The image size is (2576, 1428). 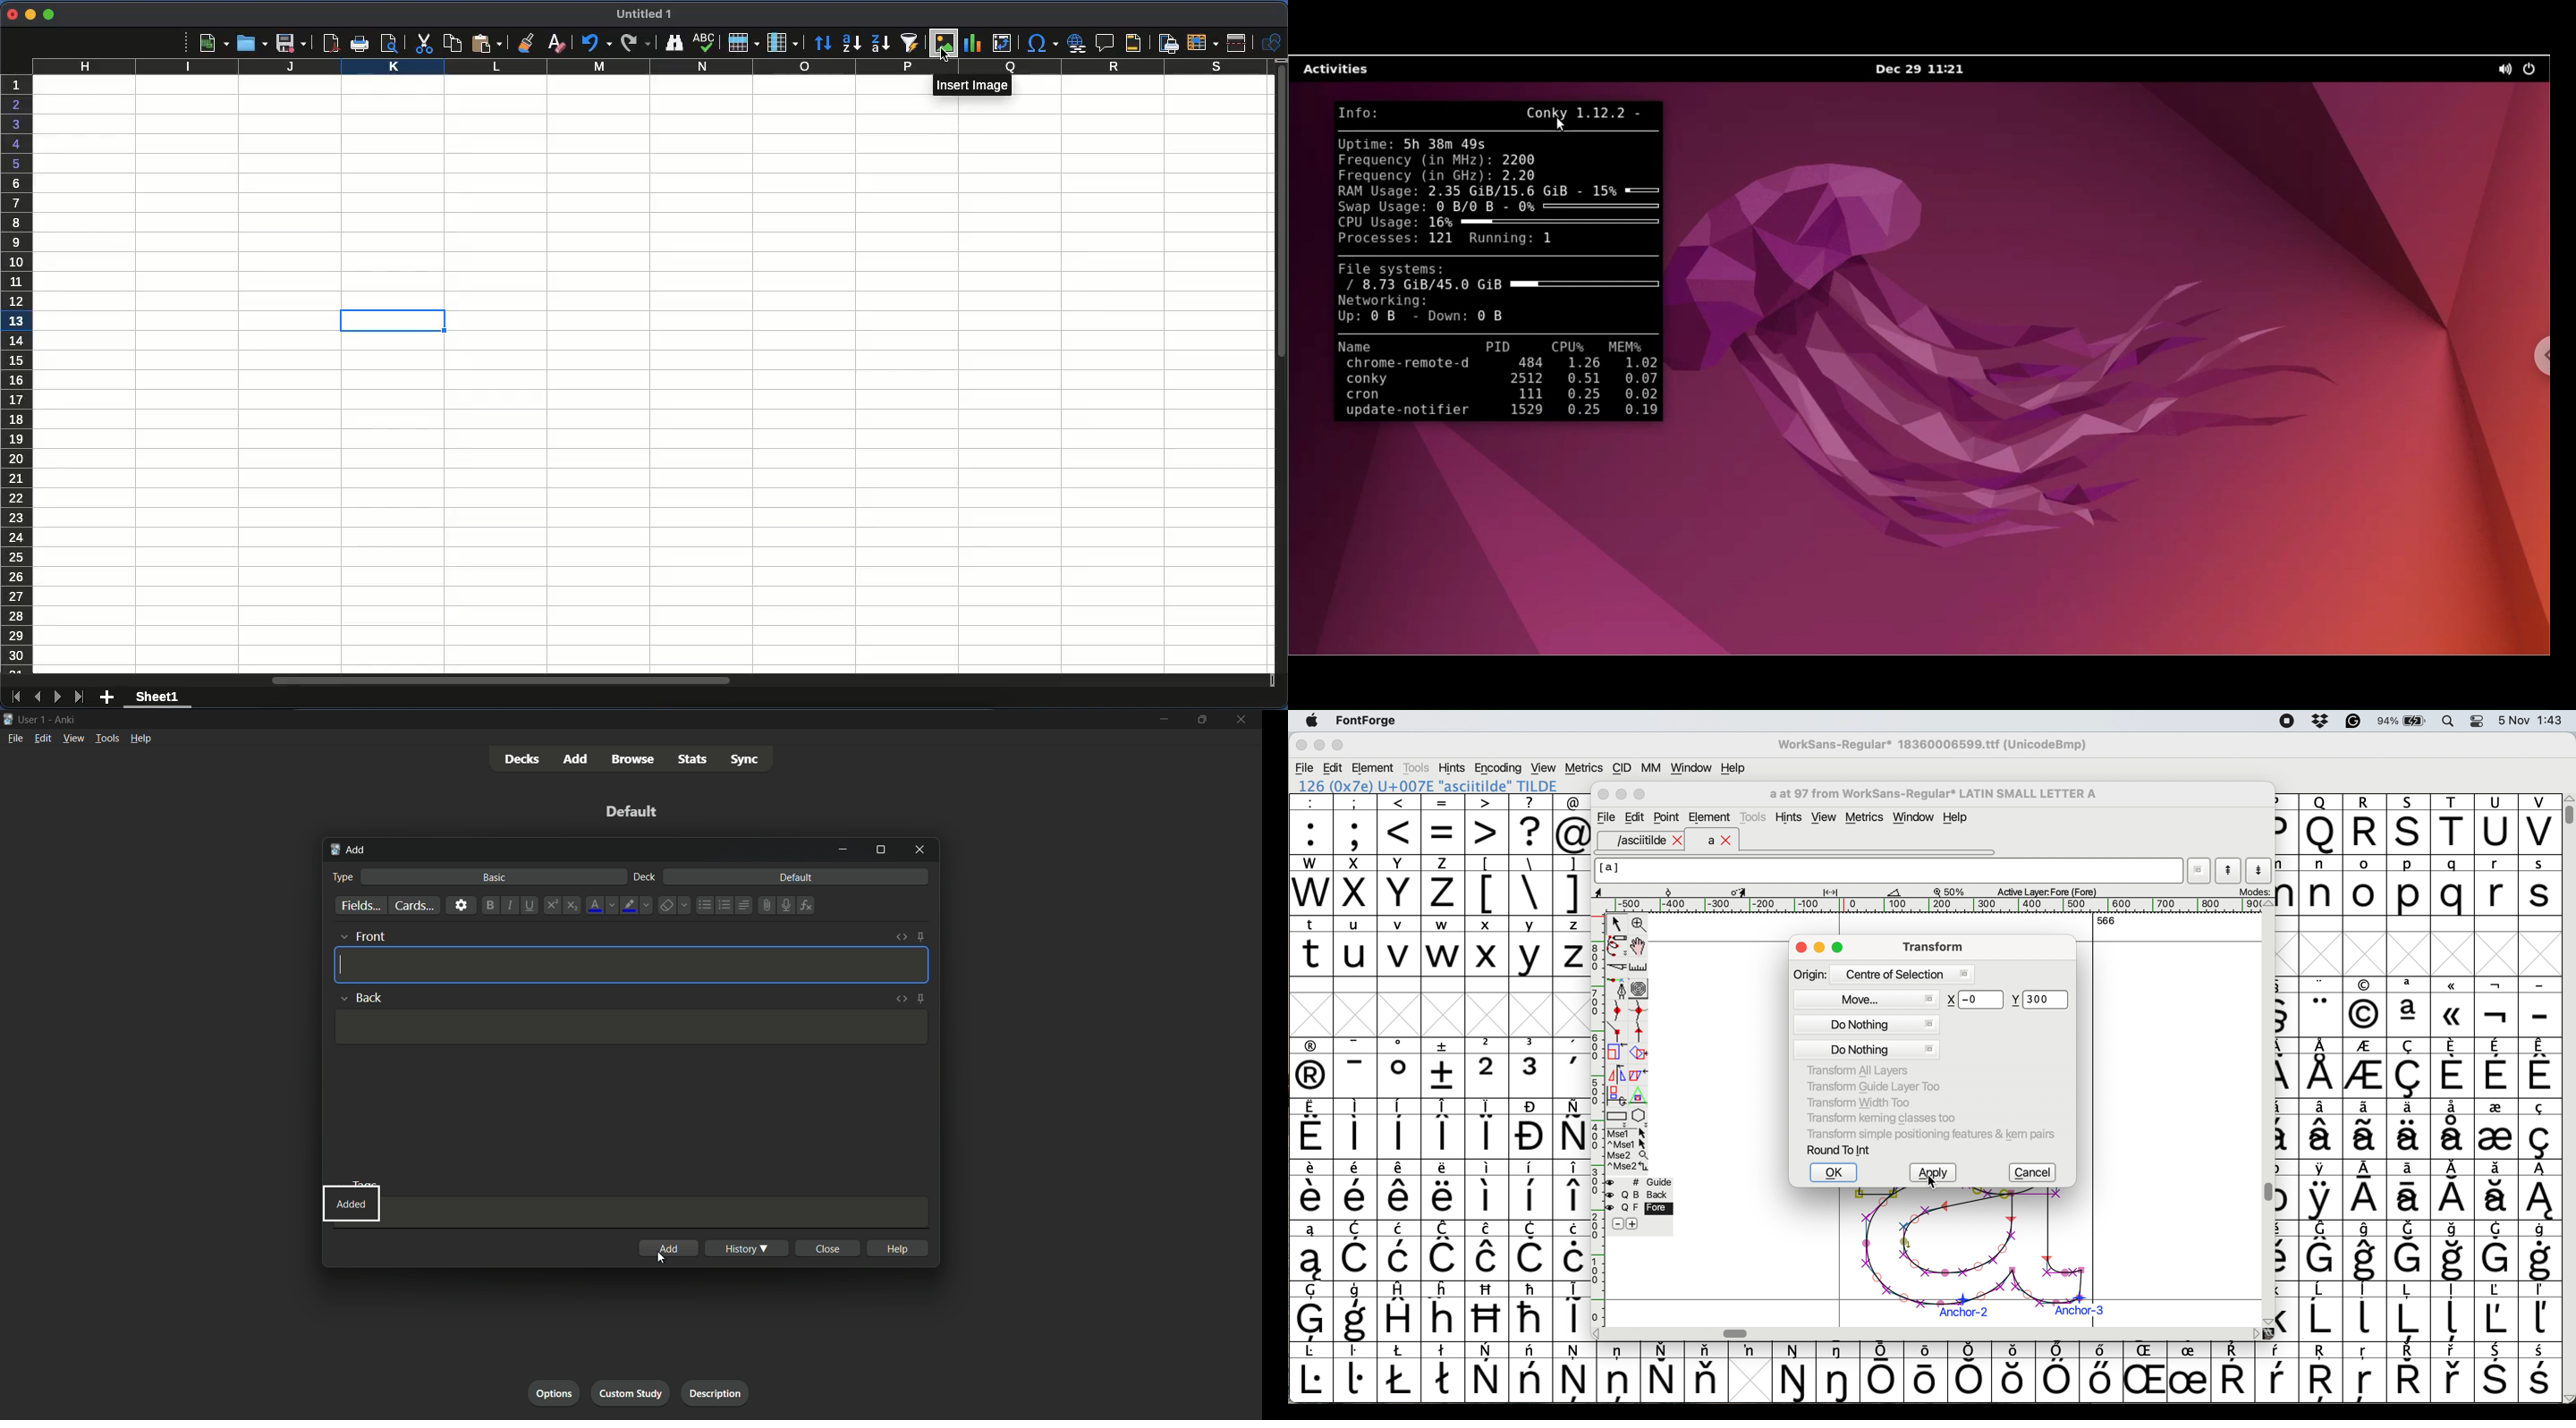 I want to click on help, so click(x=898, y=1247).